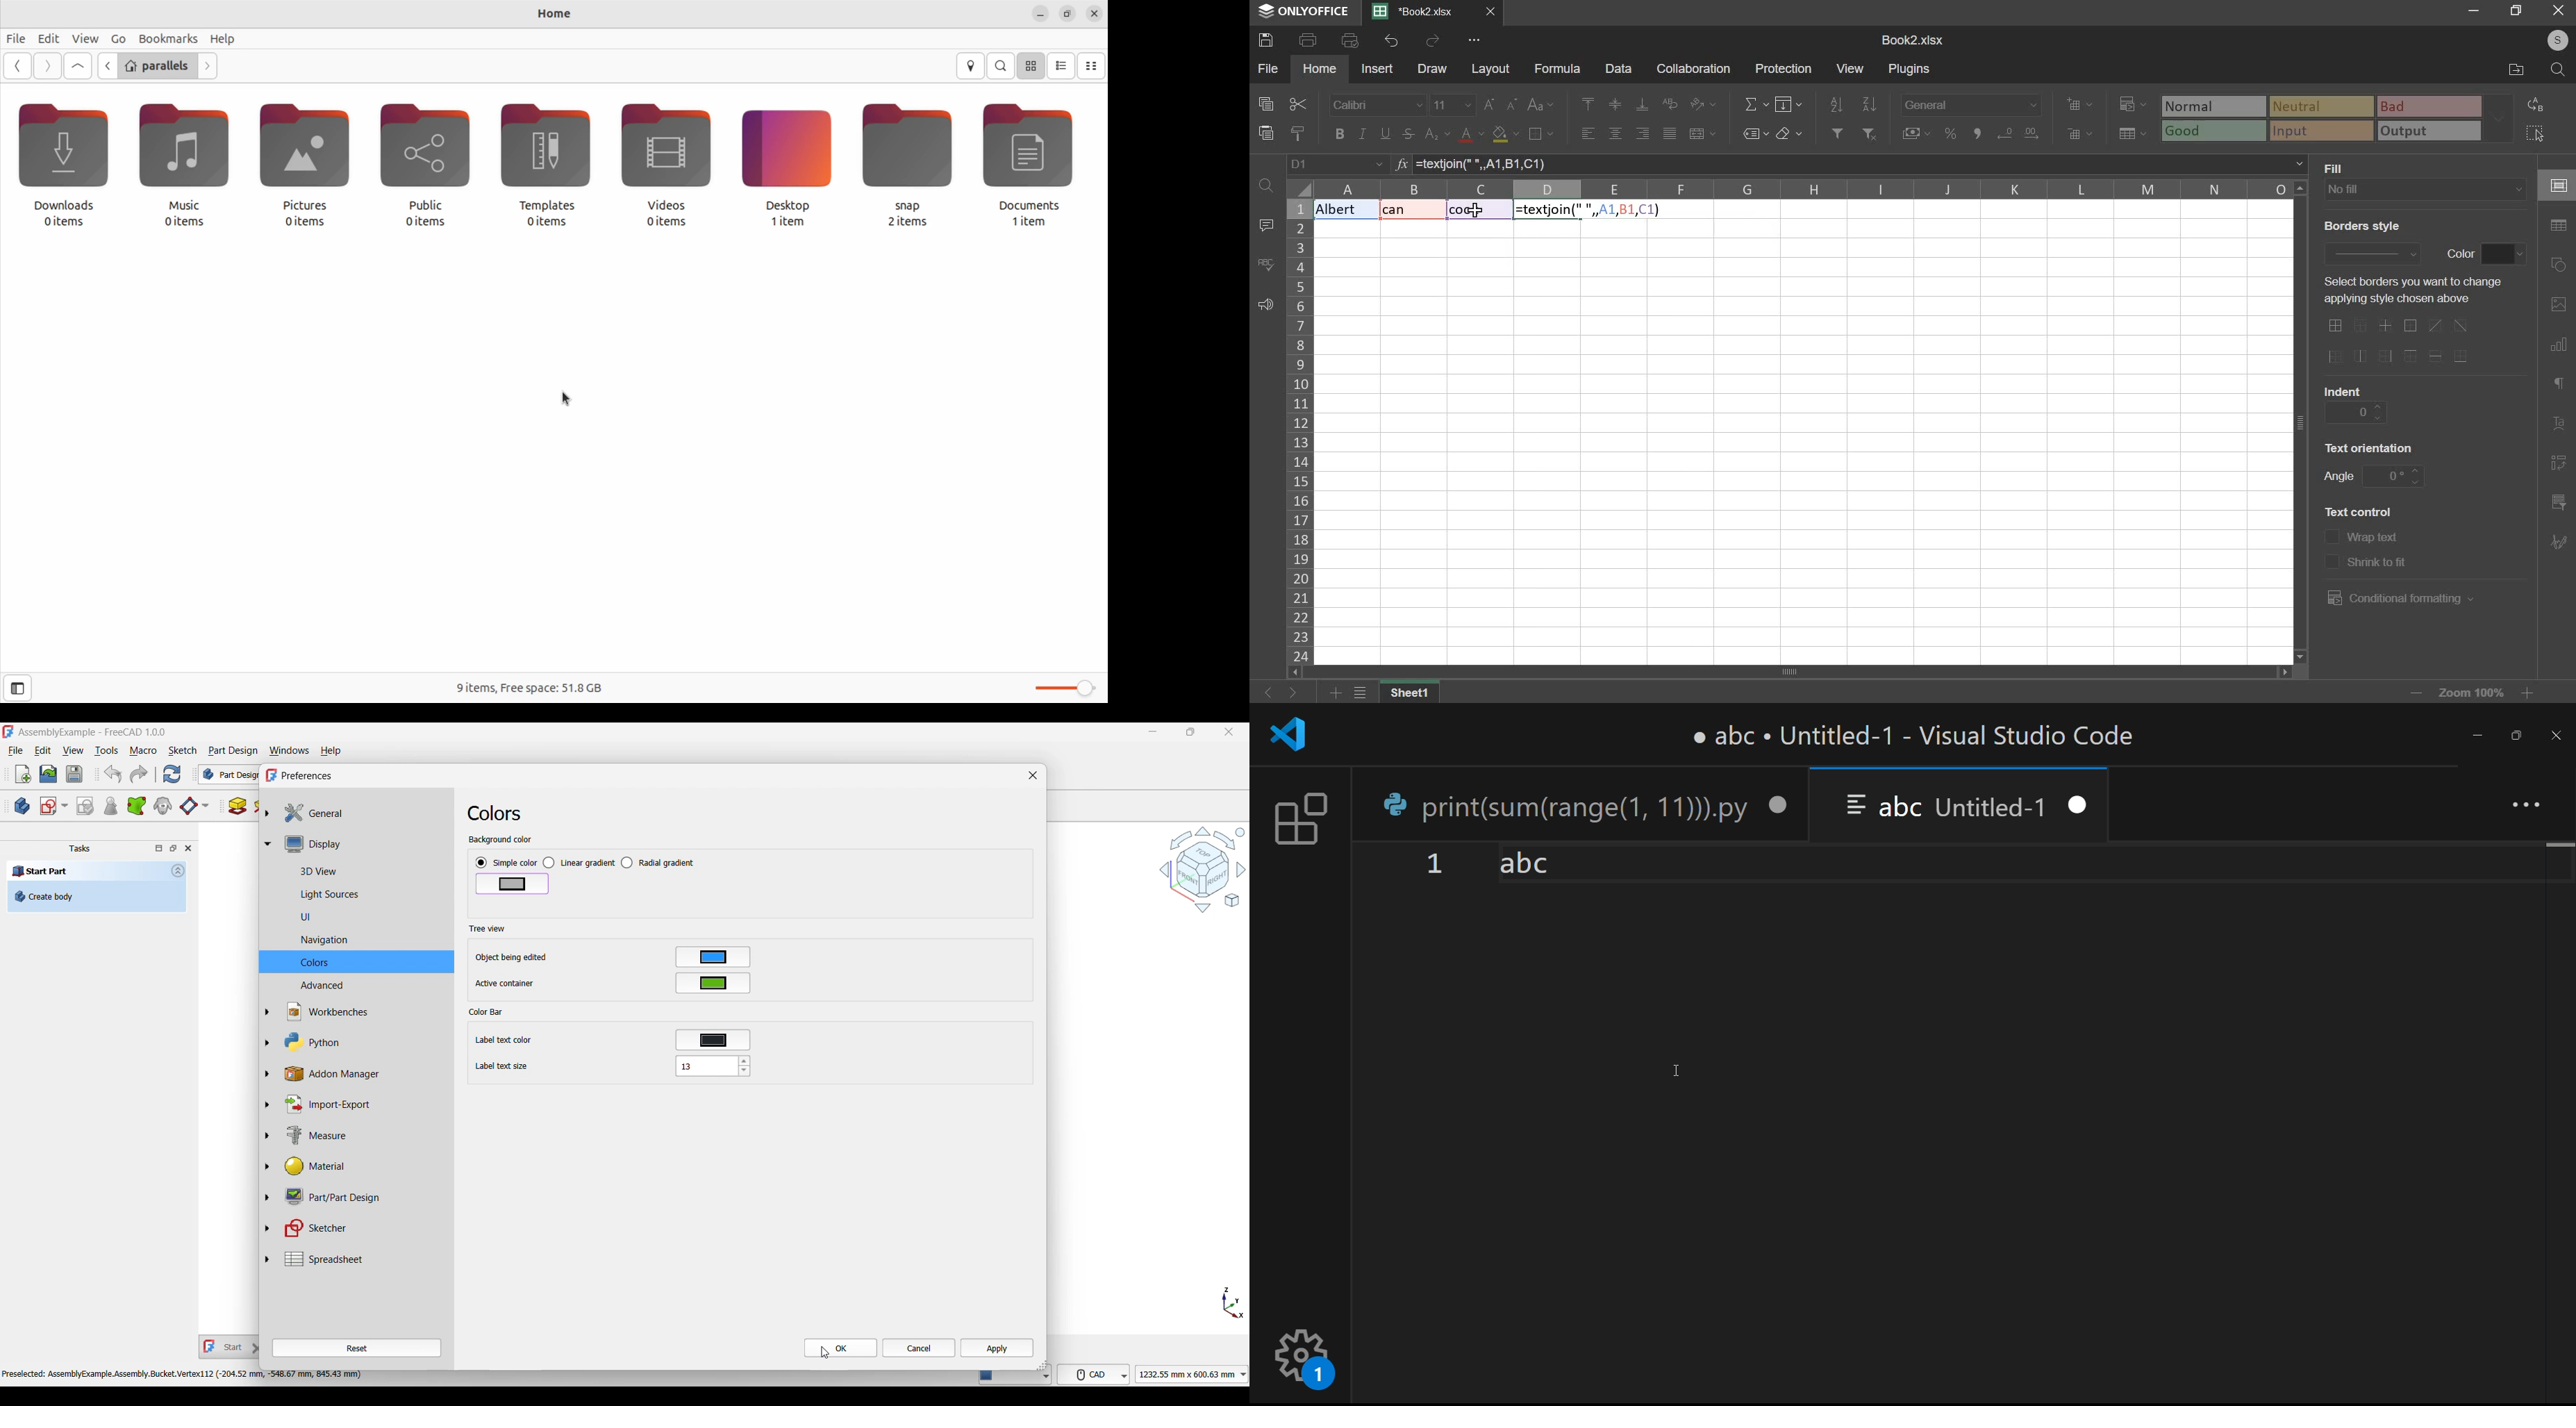  Describe the element at coordinates (1472, 135) in the screenshot. I see `text color` at that location.